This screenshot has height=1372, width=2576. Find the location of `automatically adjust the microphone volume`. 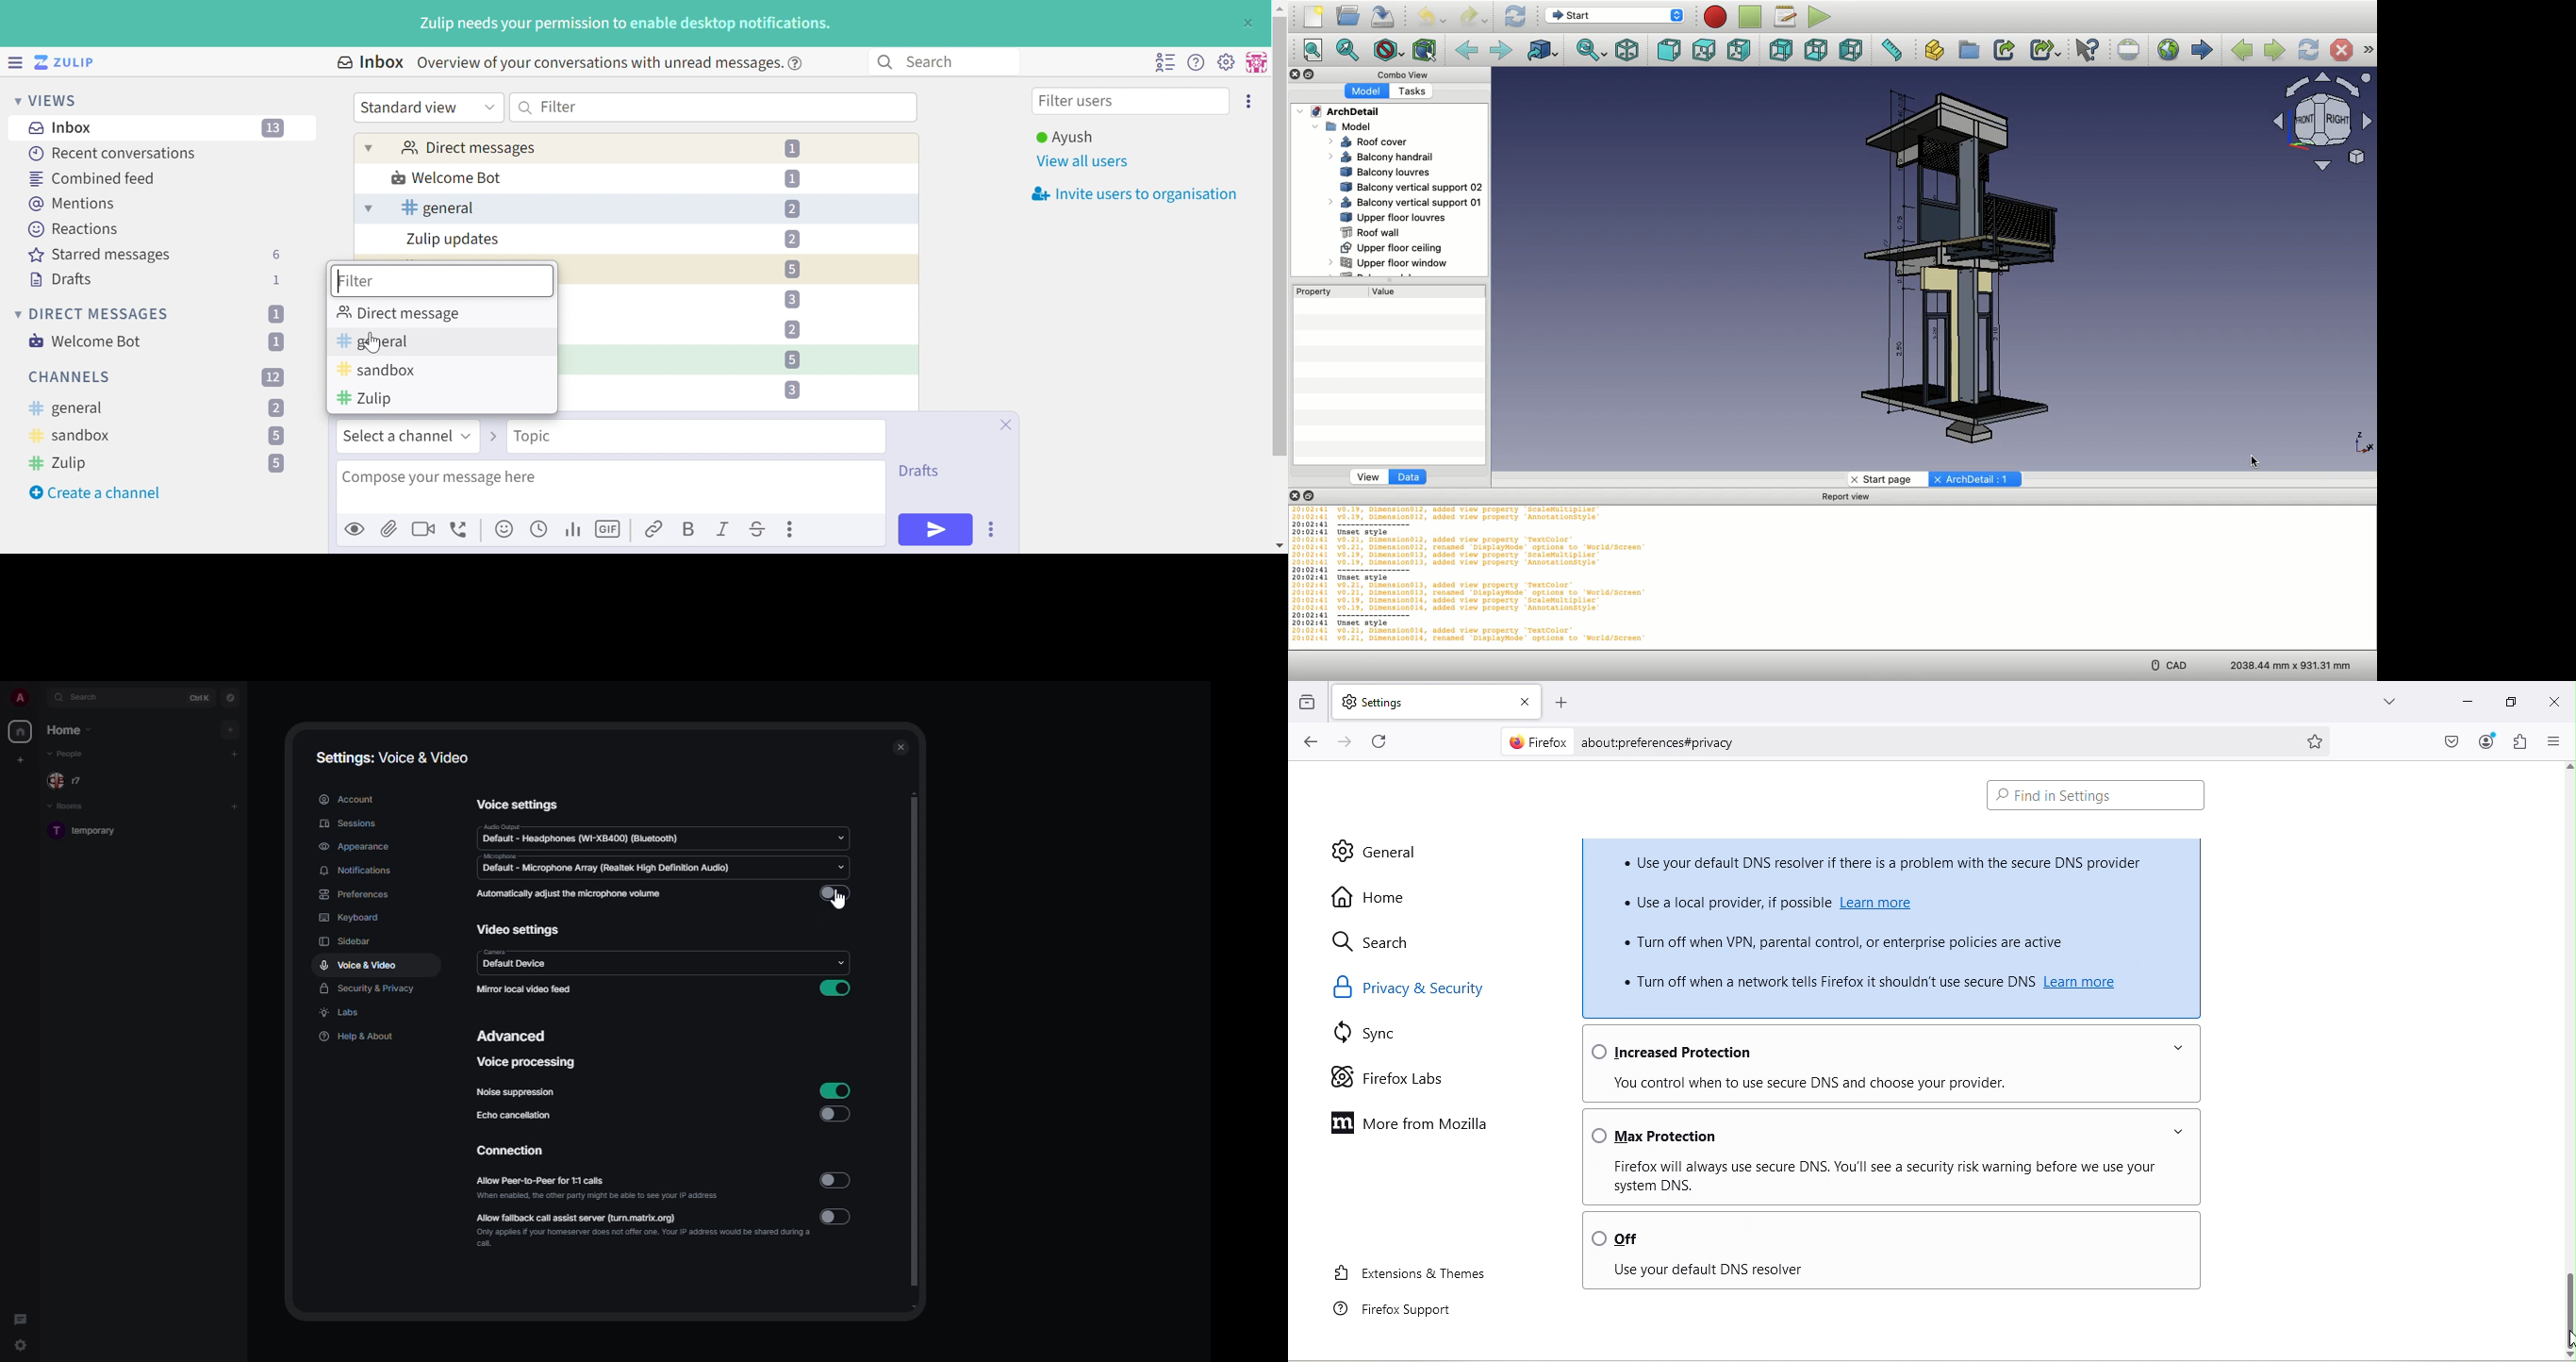

automatically adjust the microphone volume is located at coordinates (573, 893).